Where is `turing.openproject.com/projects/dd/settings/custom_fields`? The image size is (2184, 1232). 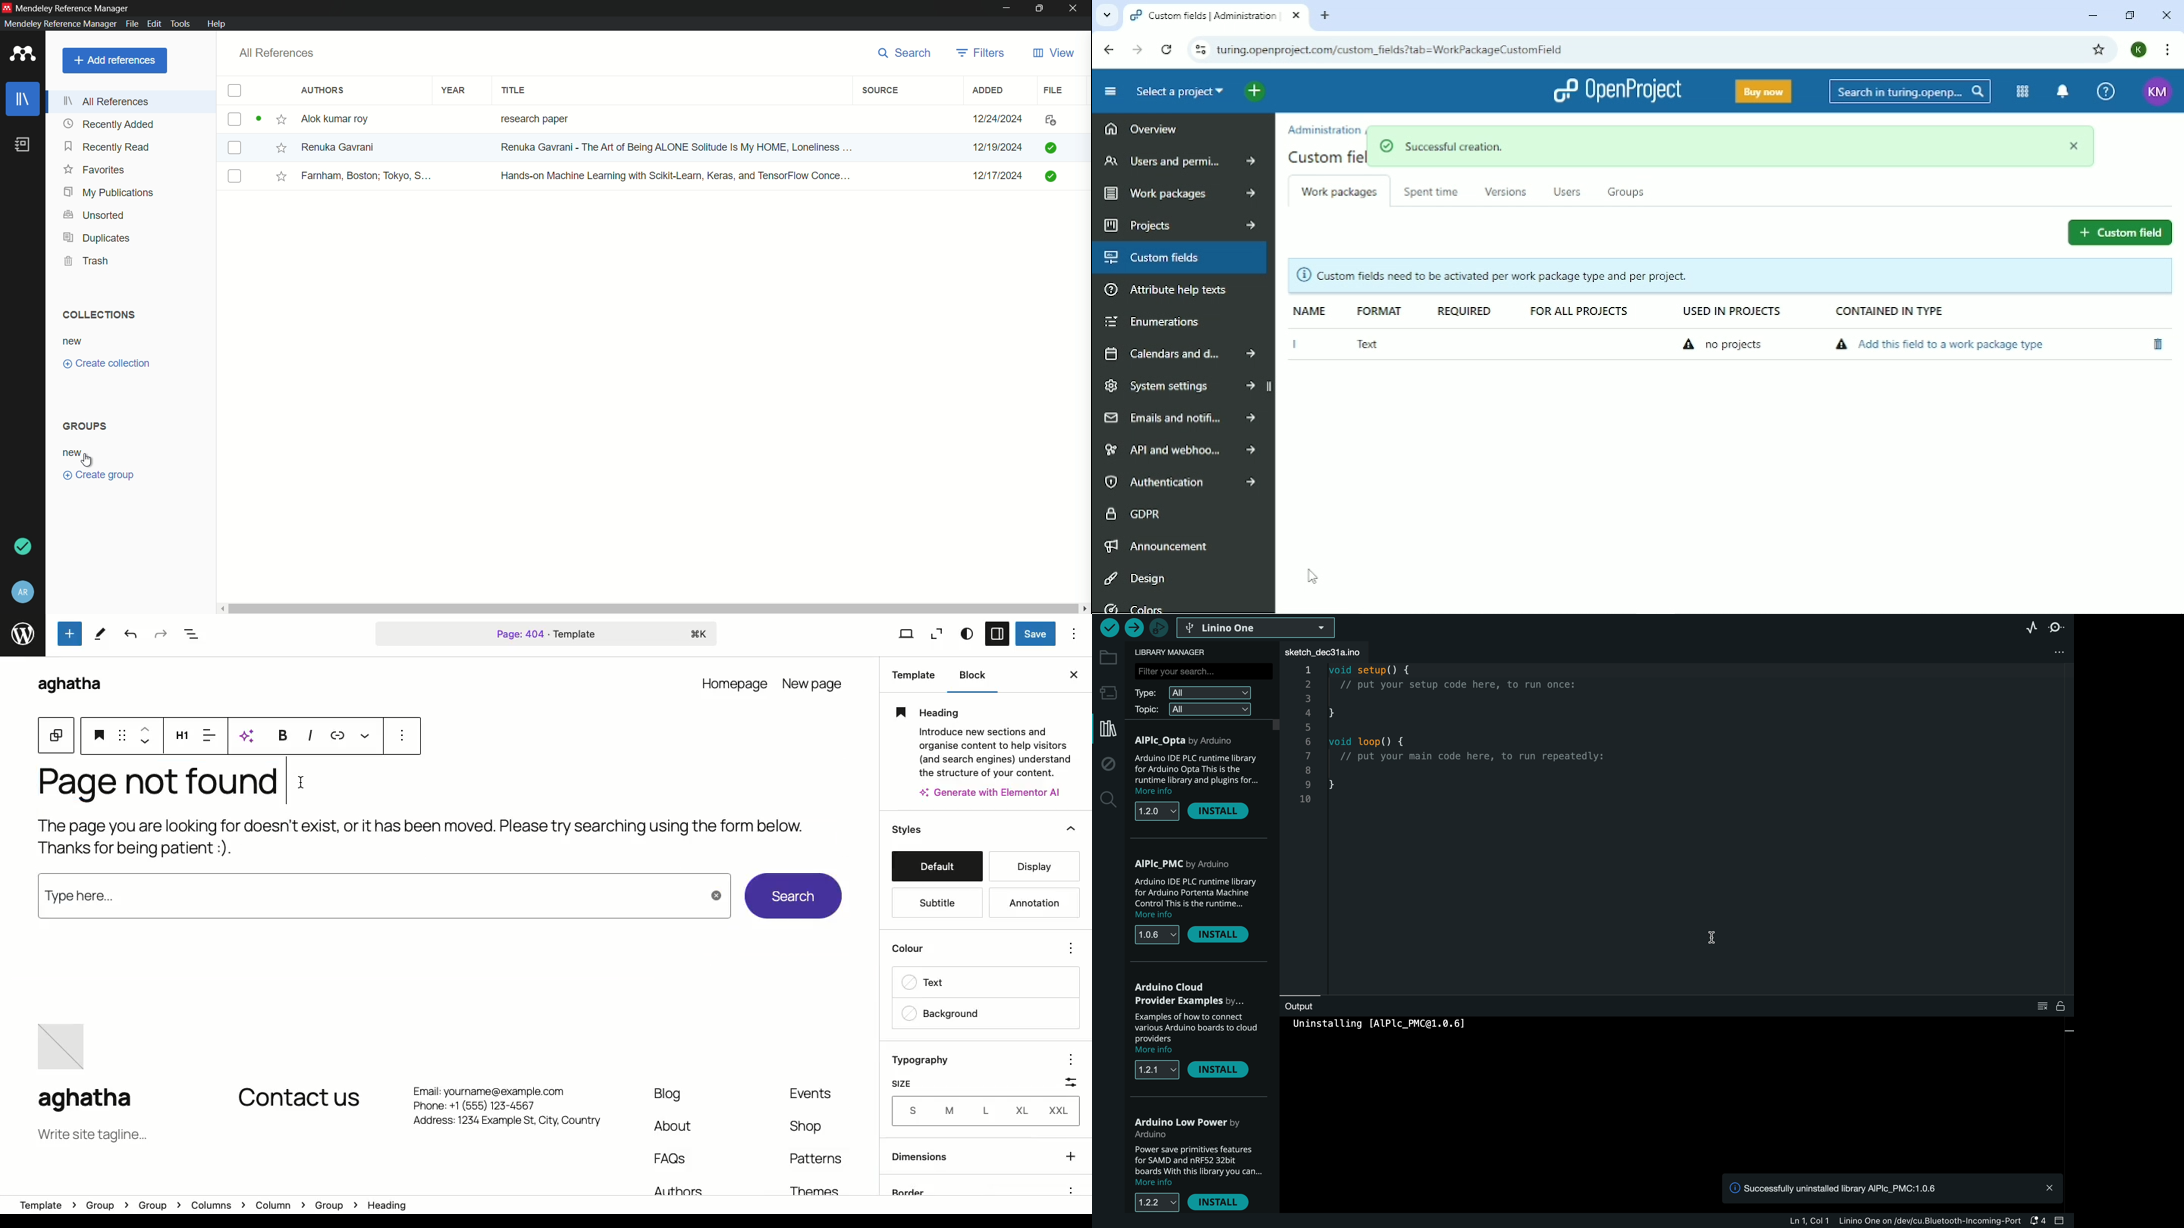
turing.openproject.com/projects/dd/settings/custom_fields is located at coordinates (1409, 51).